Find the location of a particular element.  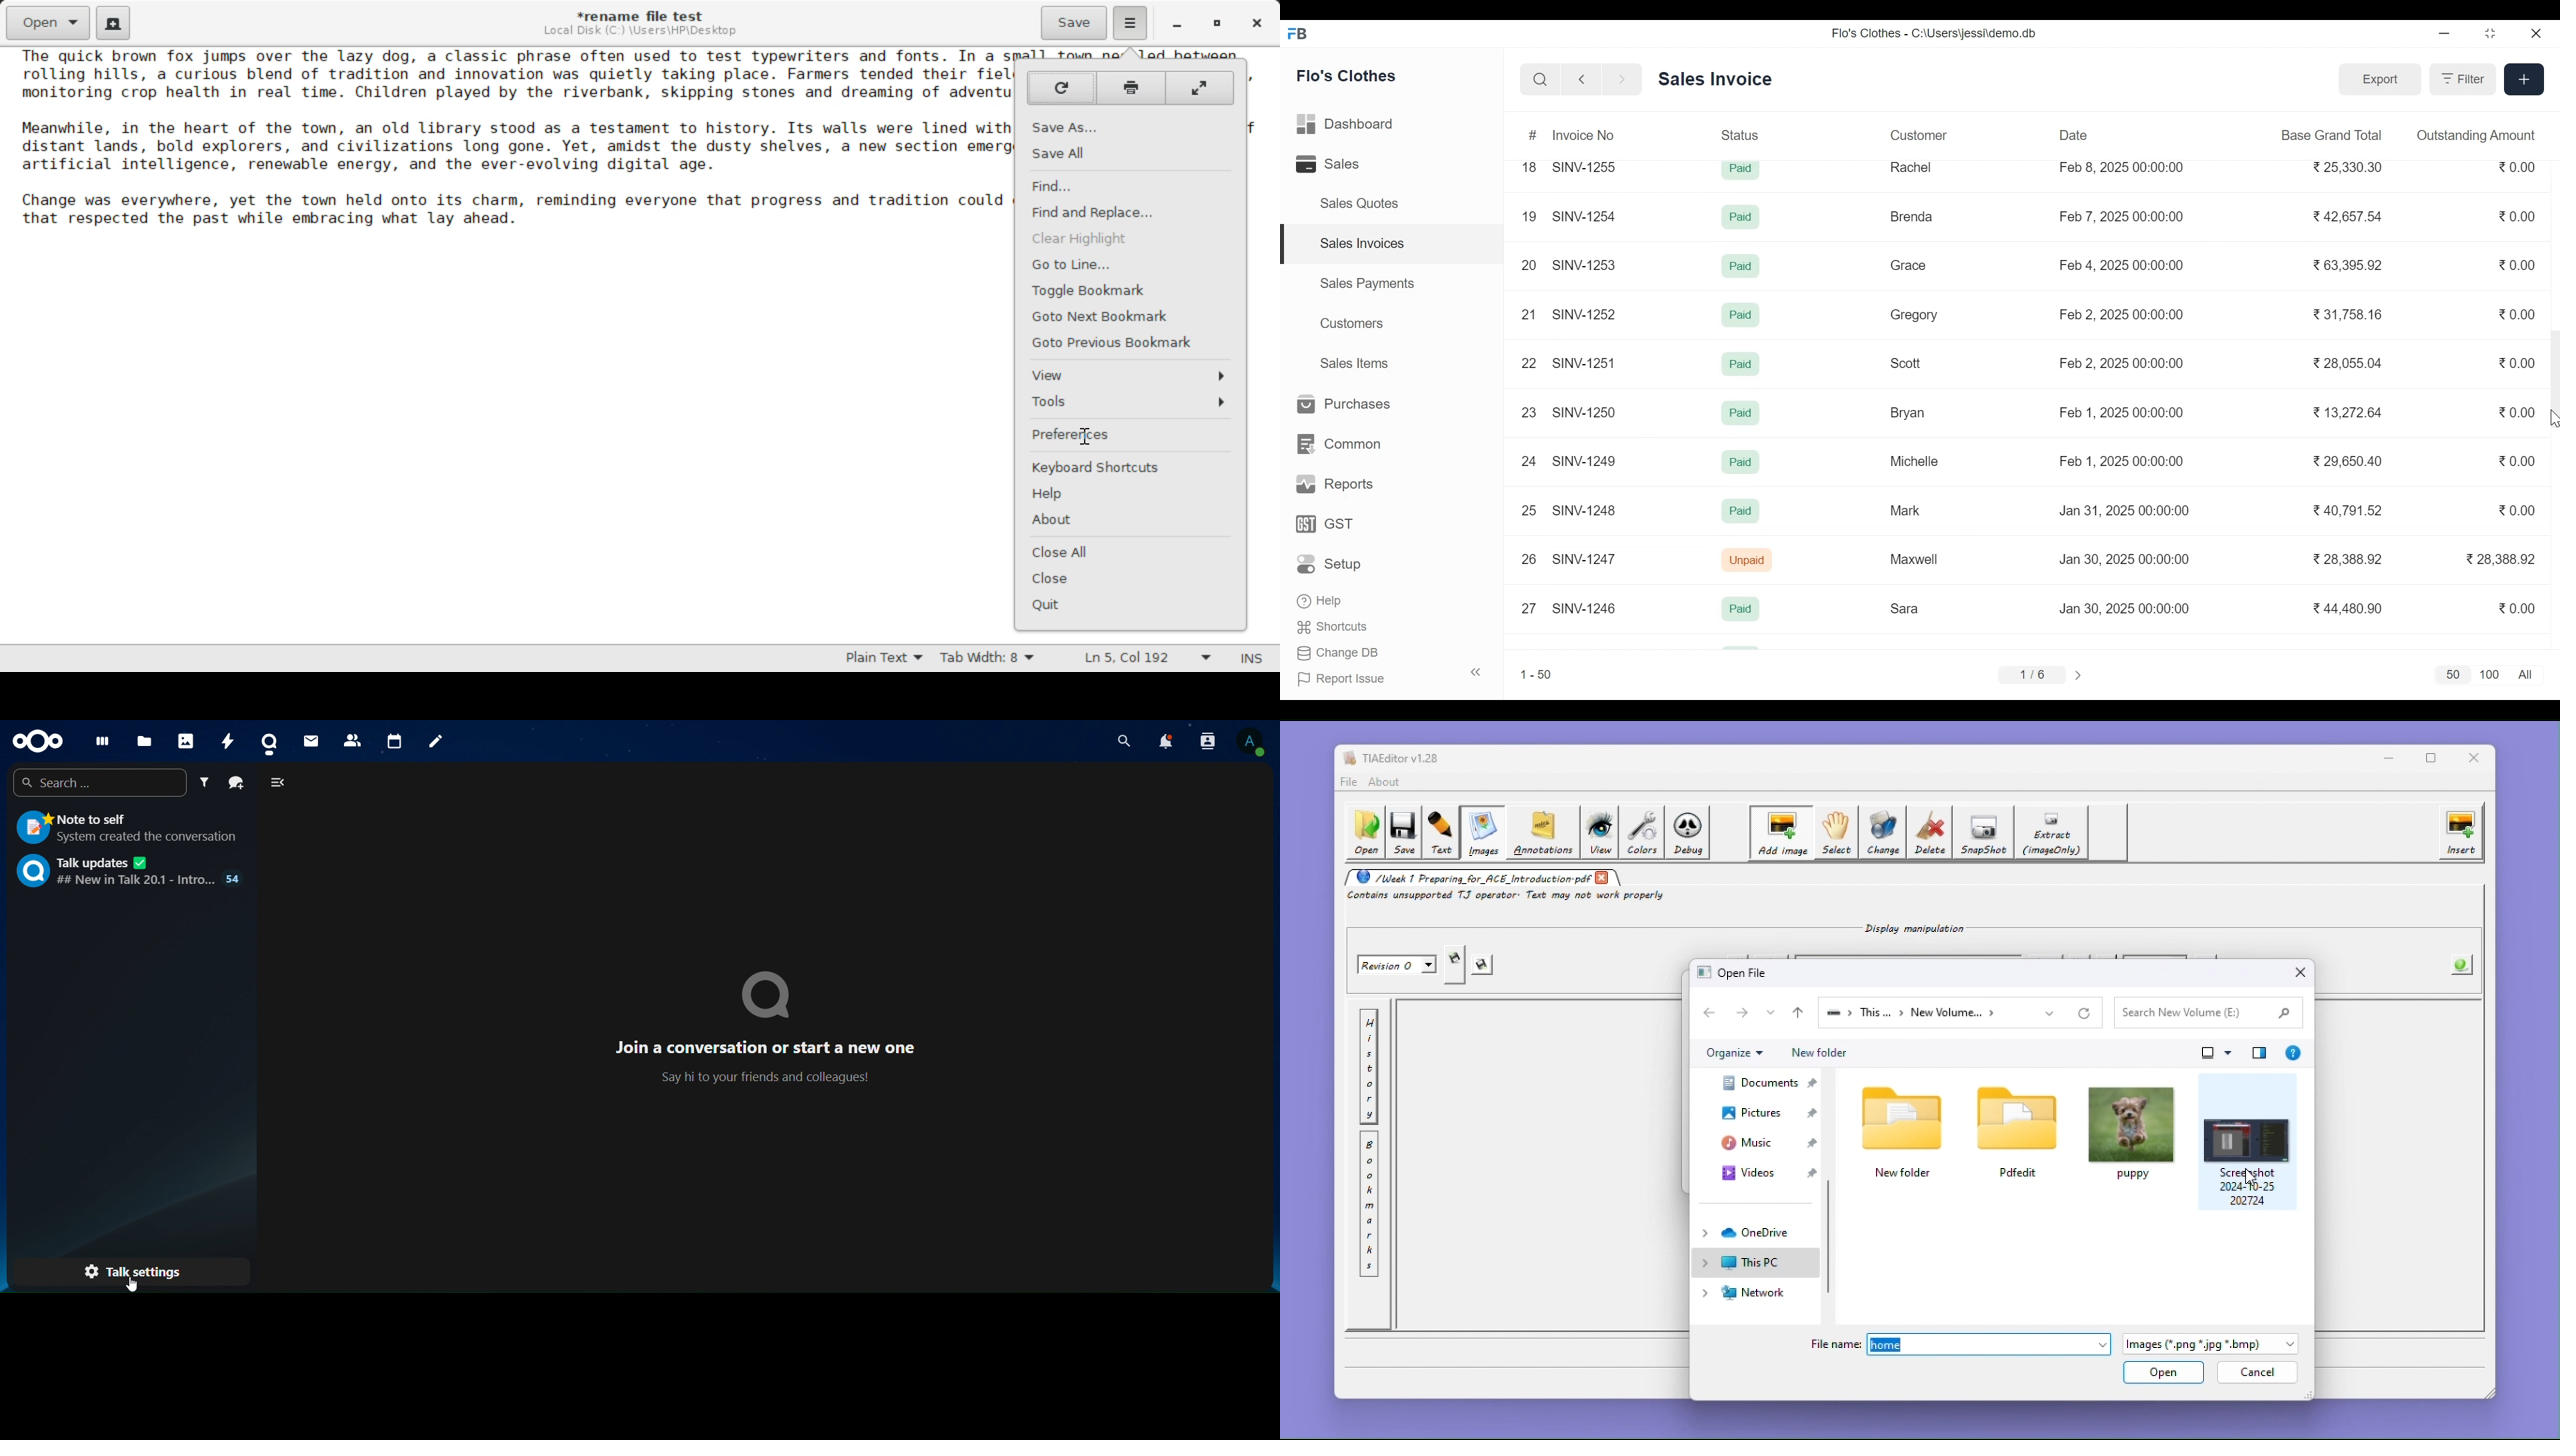

Bryan is located at coordinates (1910, 413).